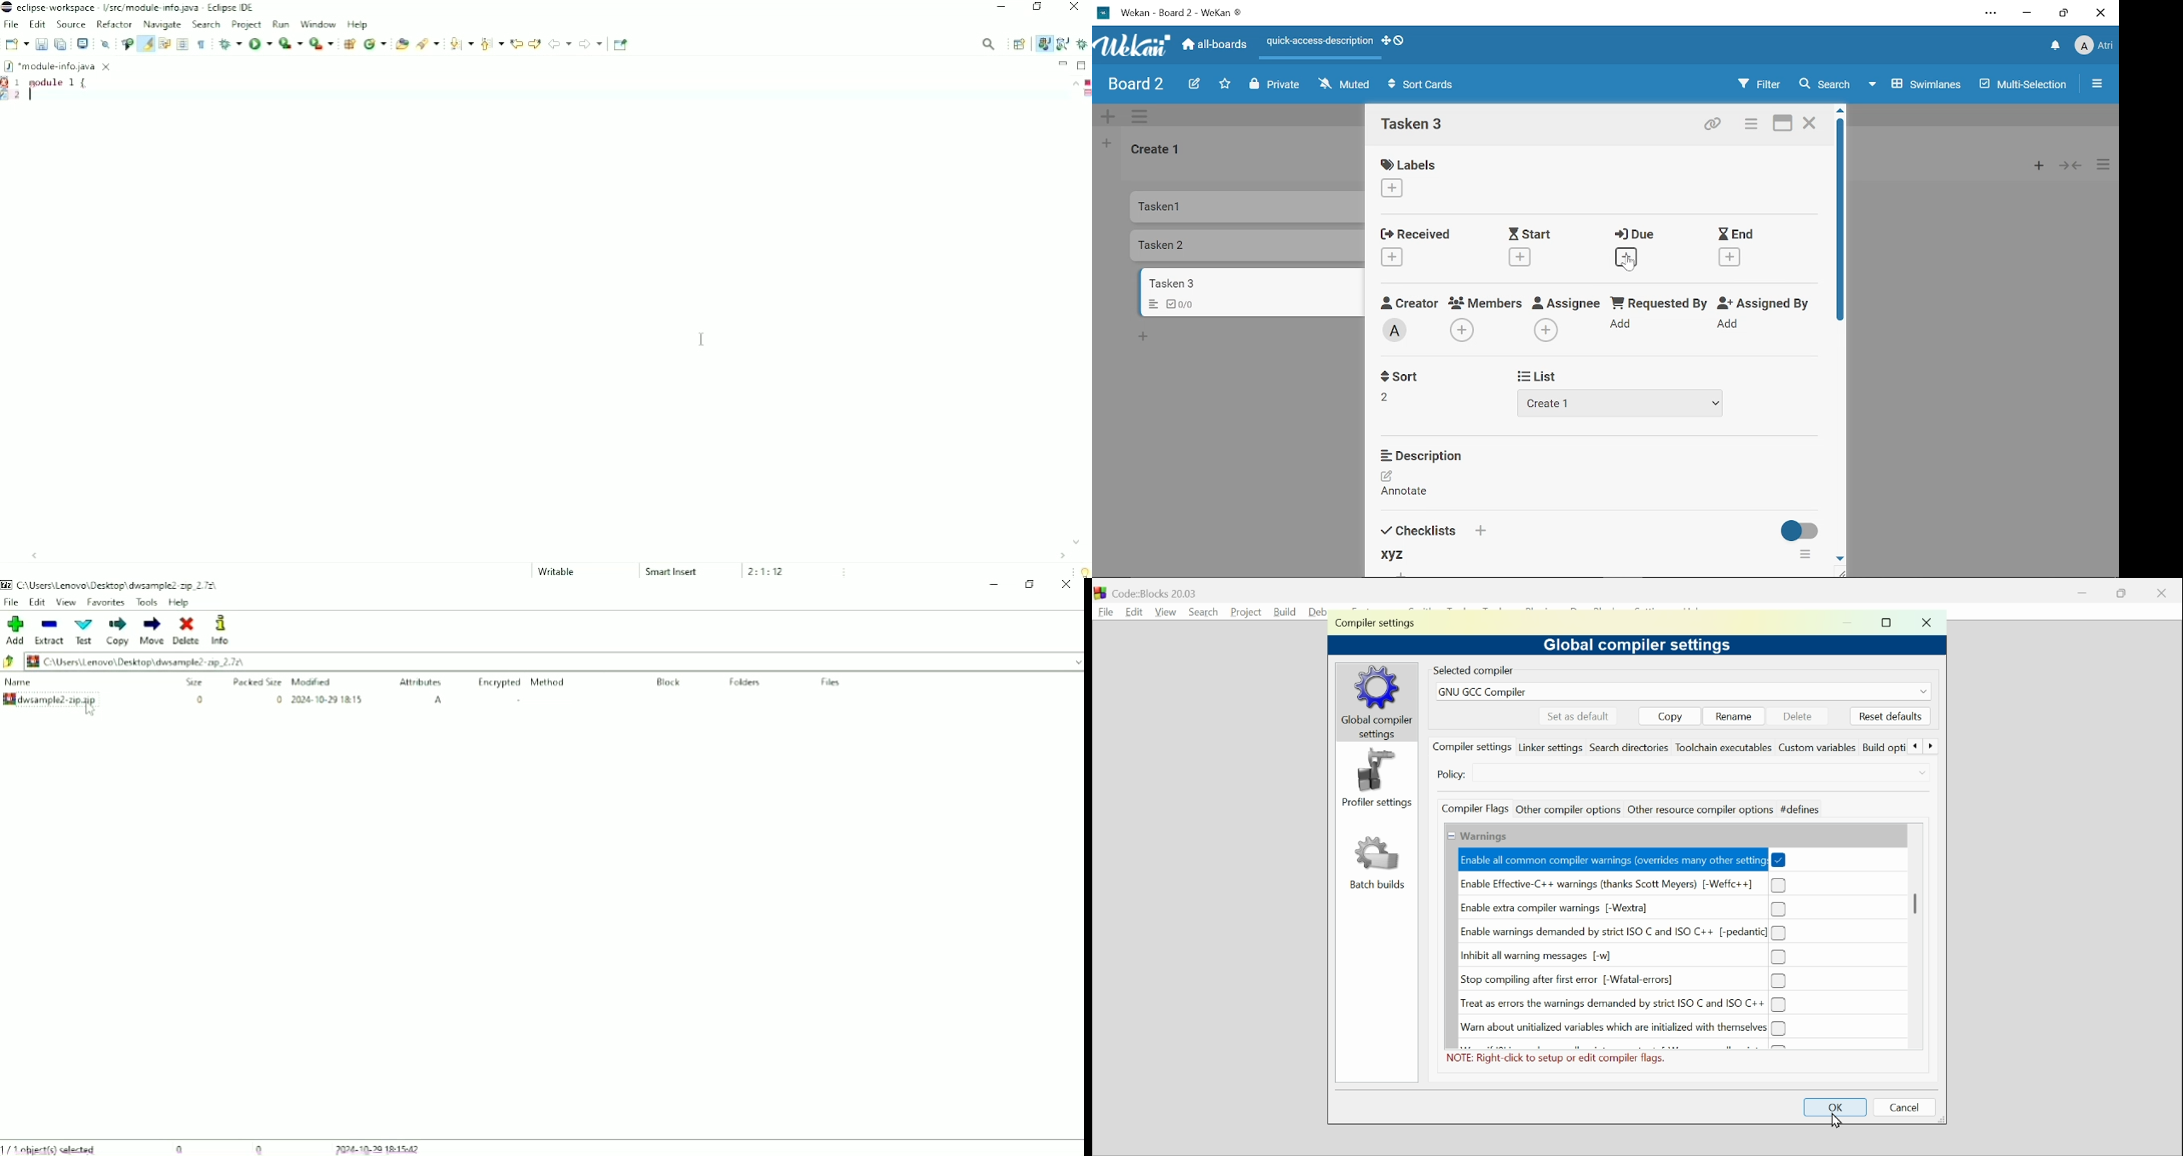 This screenshot has height=1176, width=2184. What do you see at coordinates (2063, 15) in the screenshot?
I see `Restore down` at bounding box center [2063, 15].